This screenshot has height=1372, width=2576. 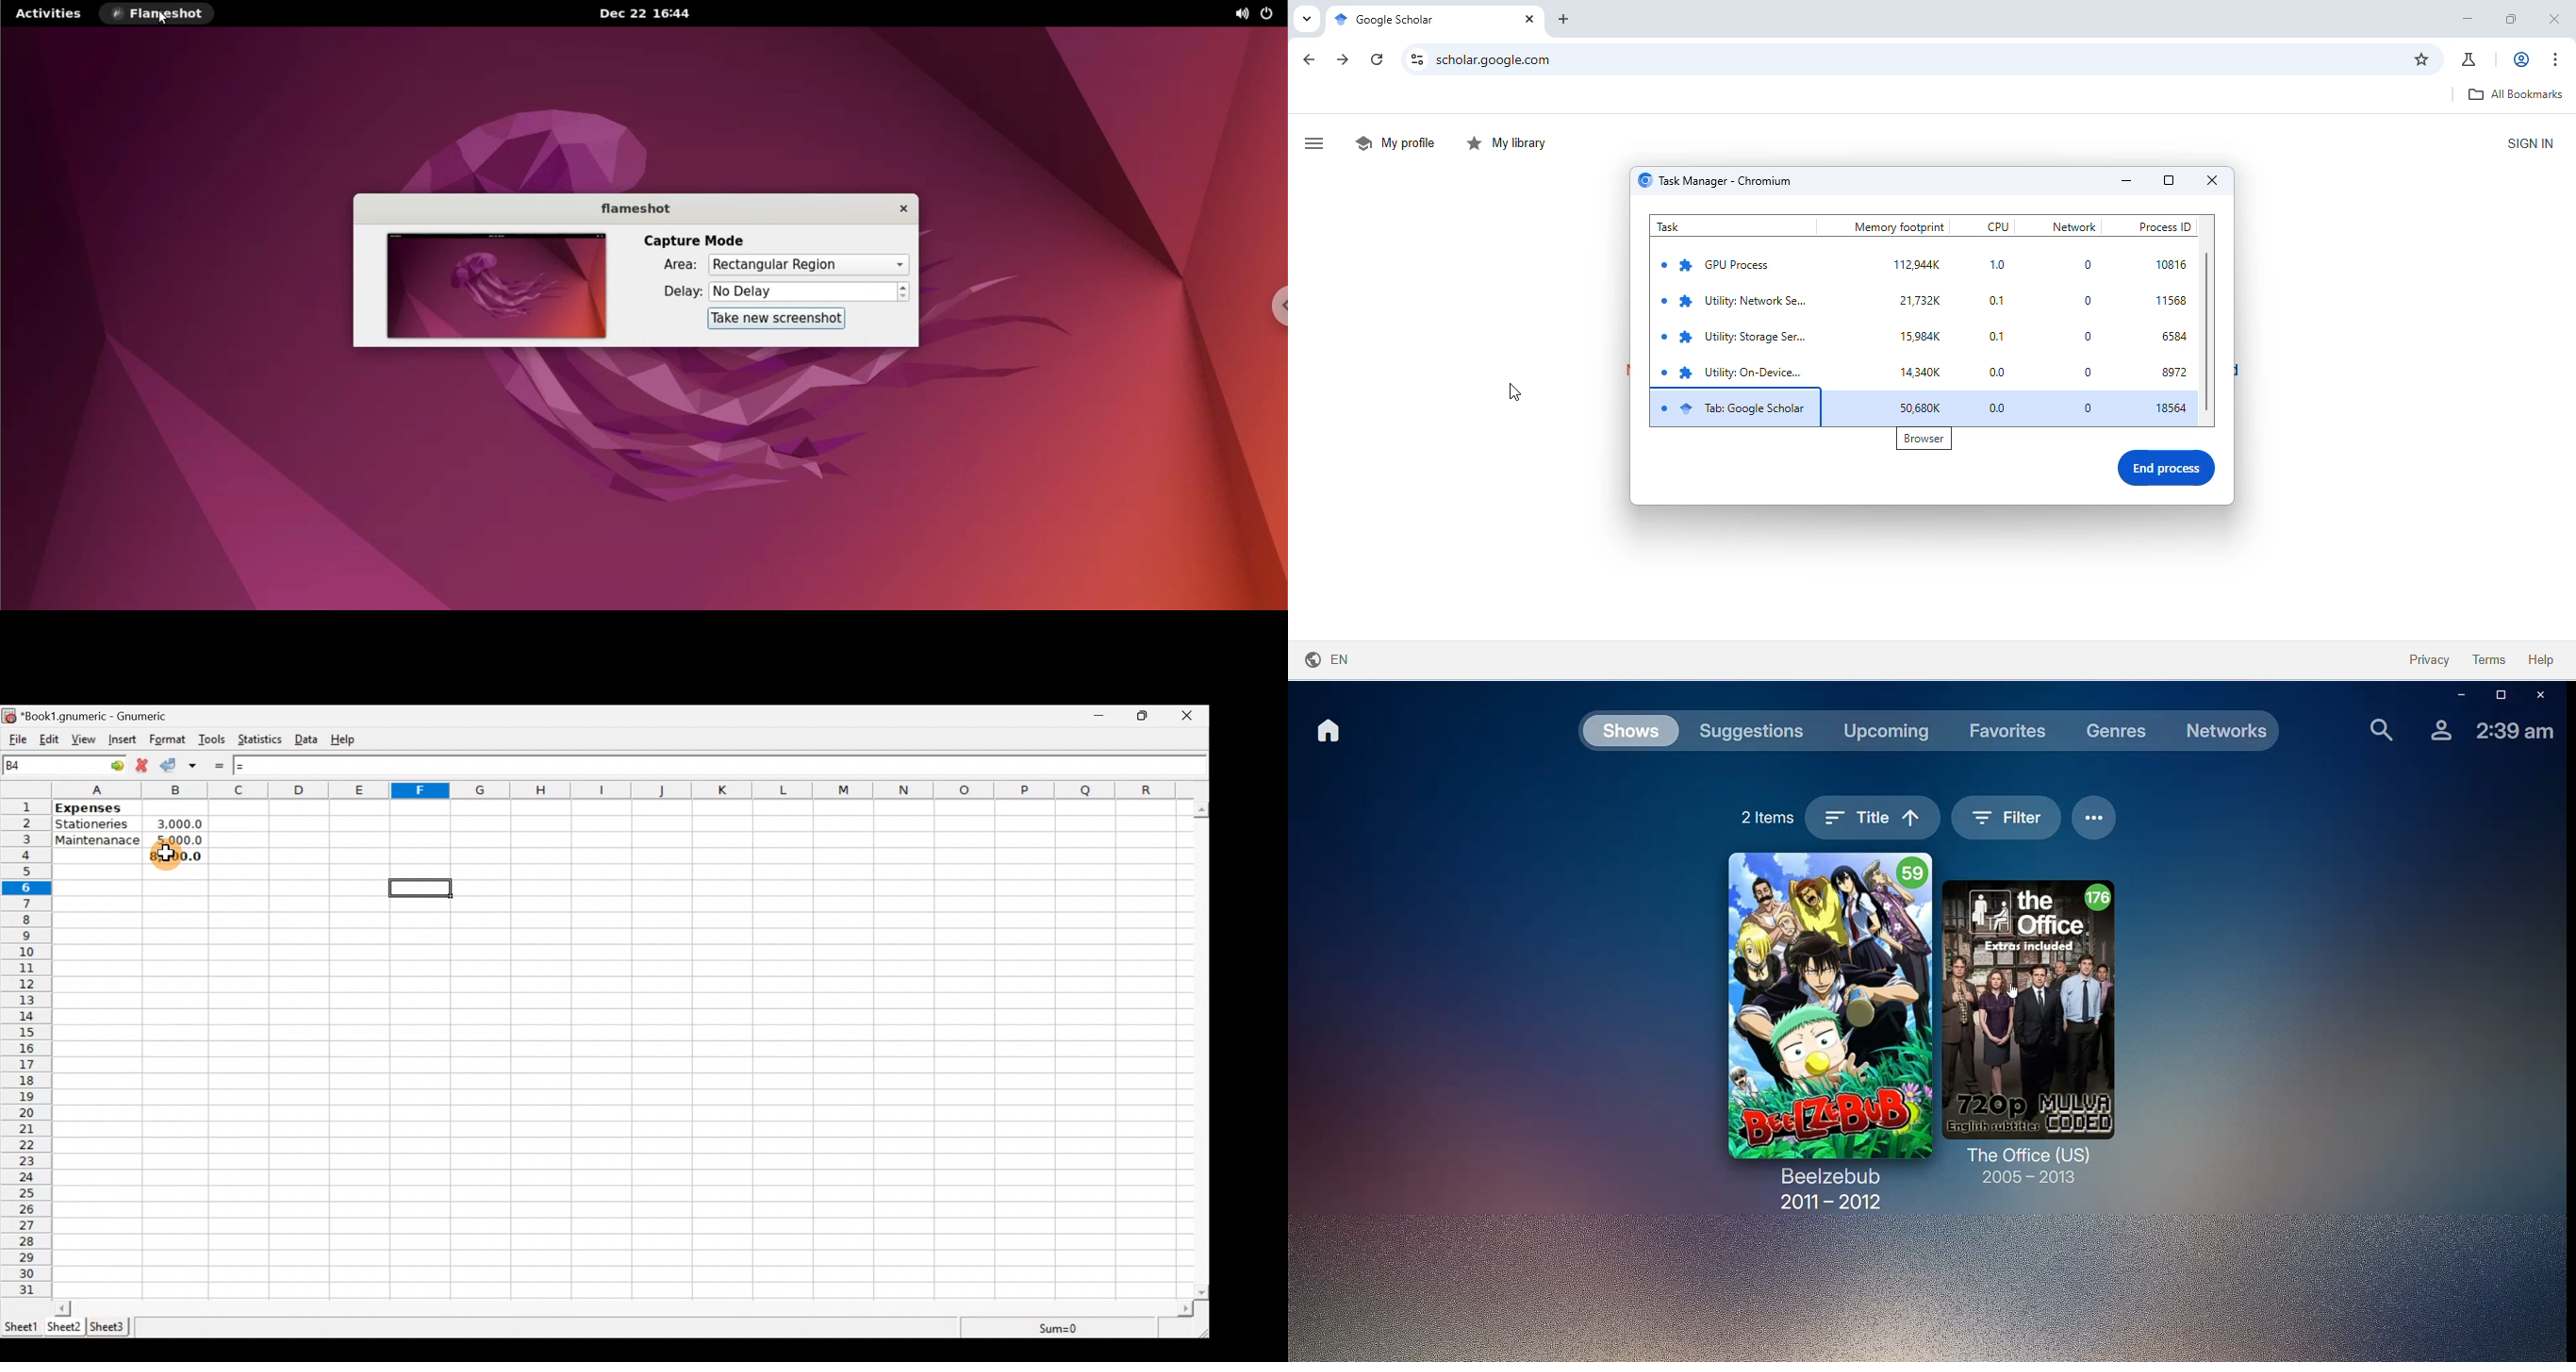 I want to click on minimize, so click(x=2123, y=179).